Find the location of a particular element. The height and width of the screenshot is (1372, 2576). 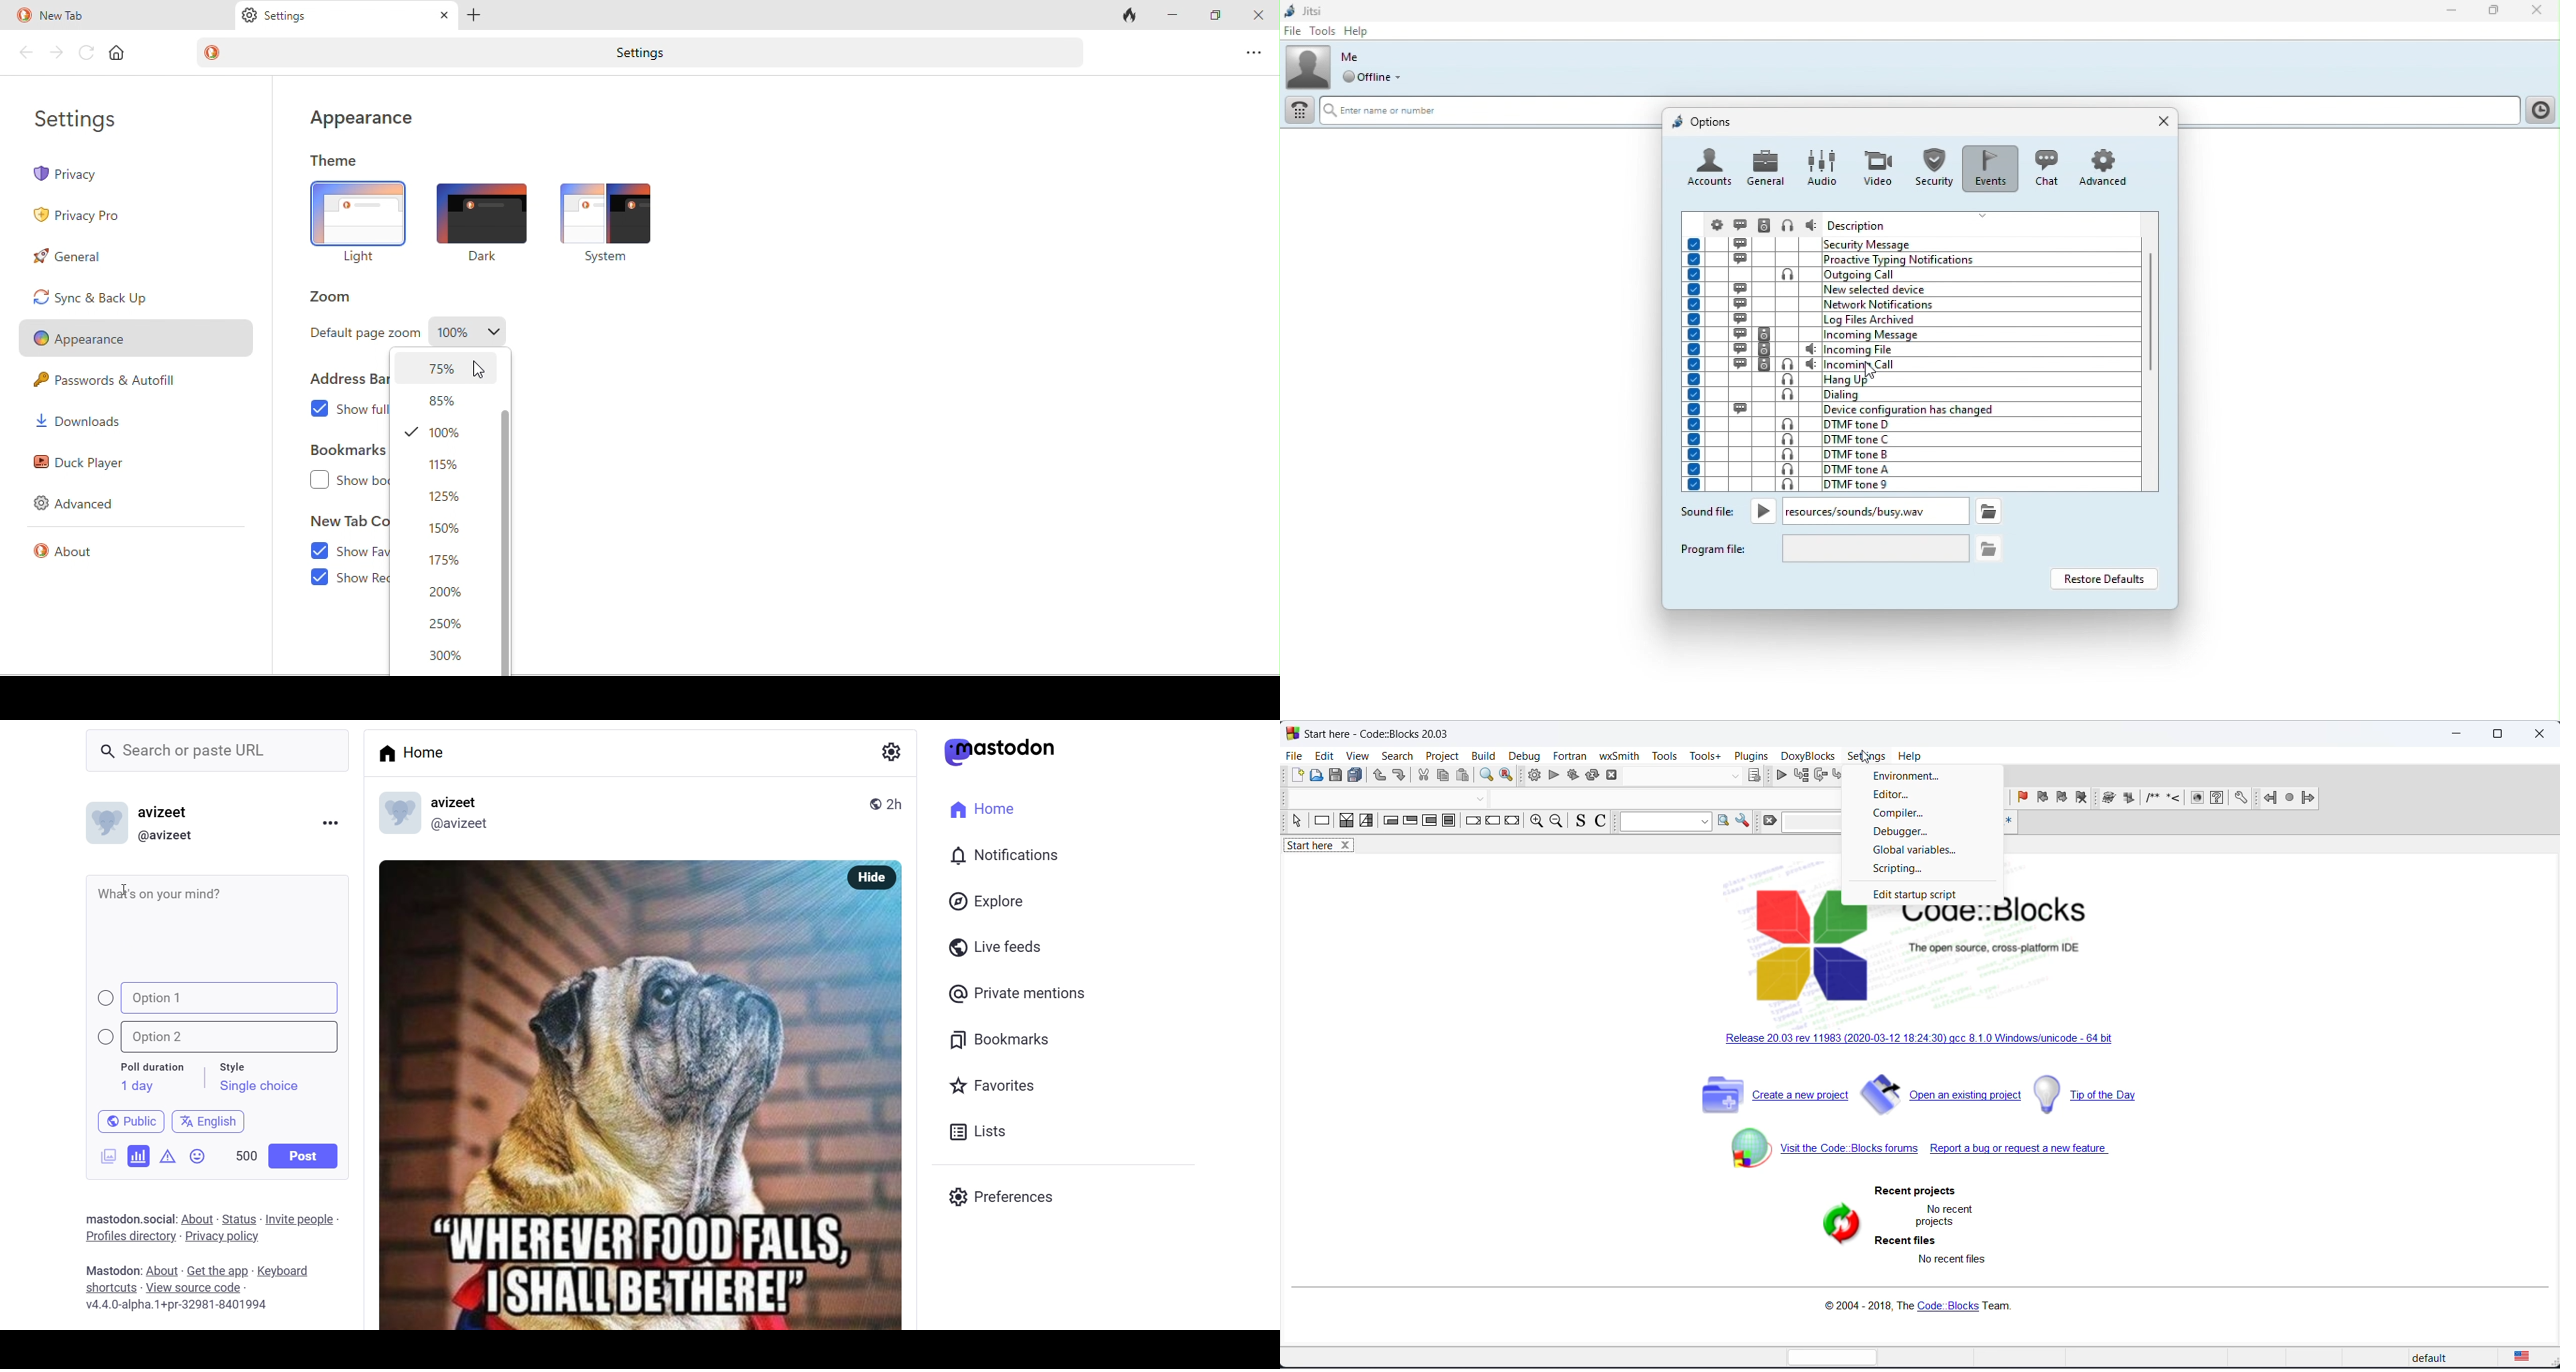

break instruction is located at coordinates (1474, 820).